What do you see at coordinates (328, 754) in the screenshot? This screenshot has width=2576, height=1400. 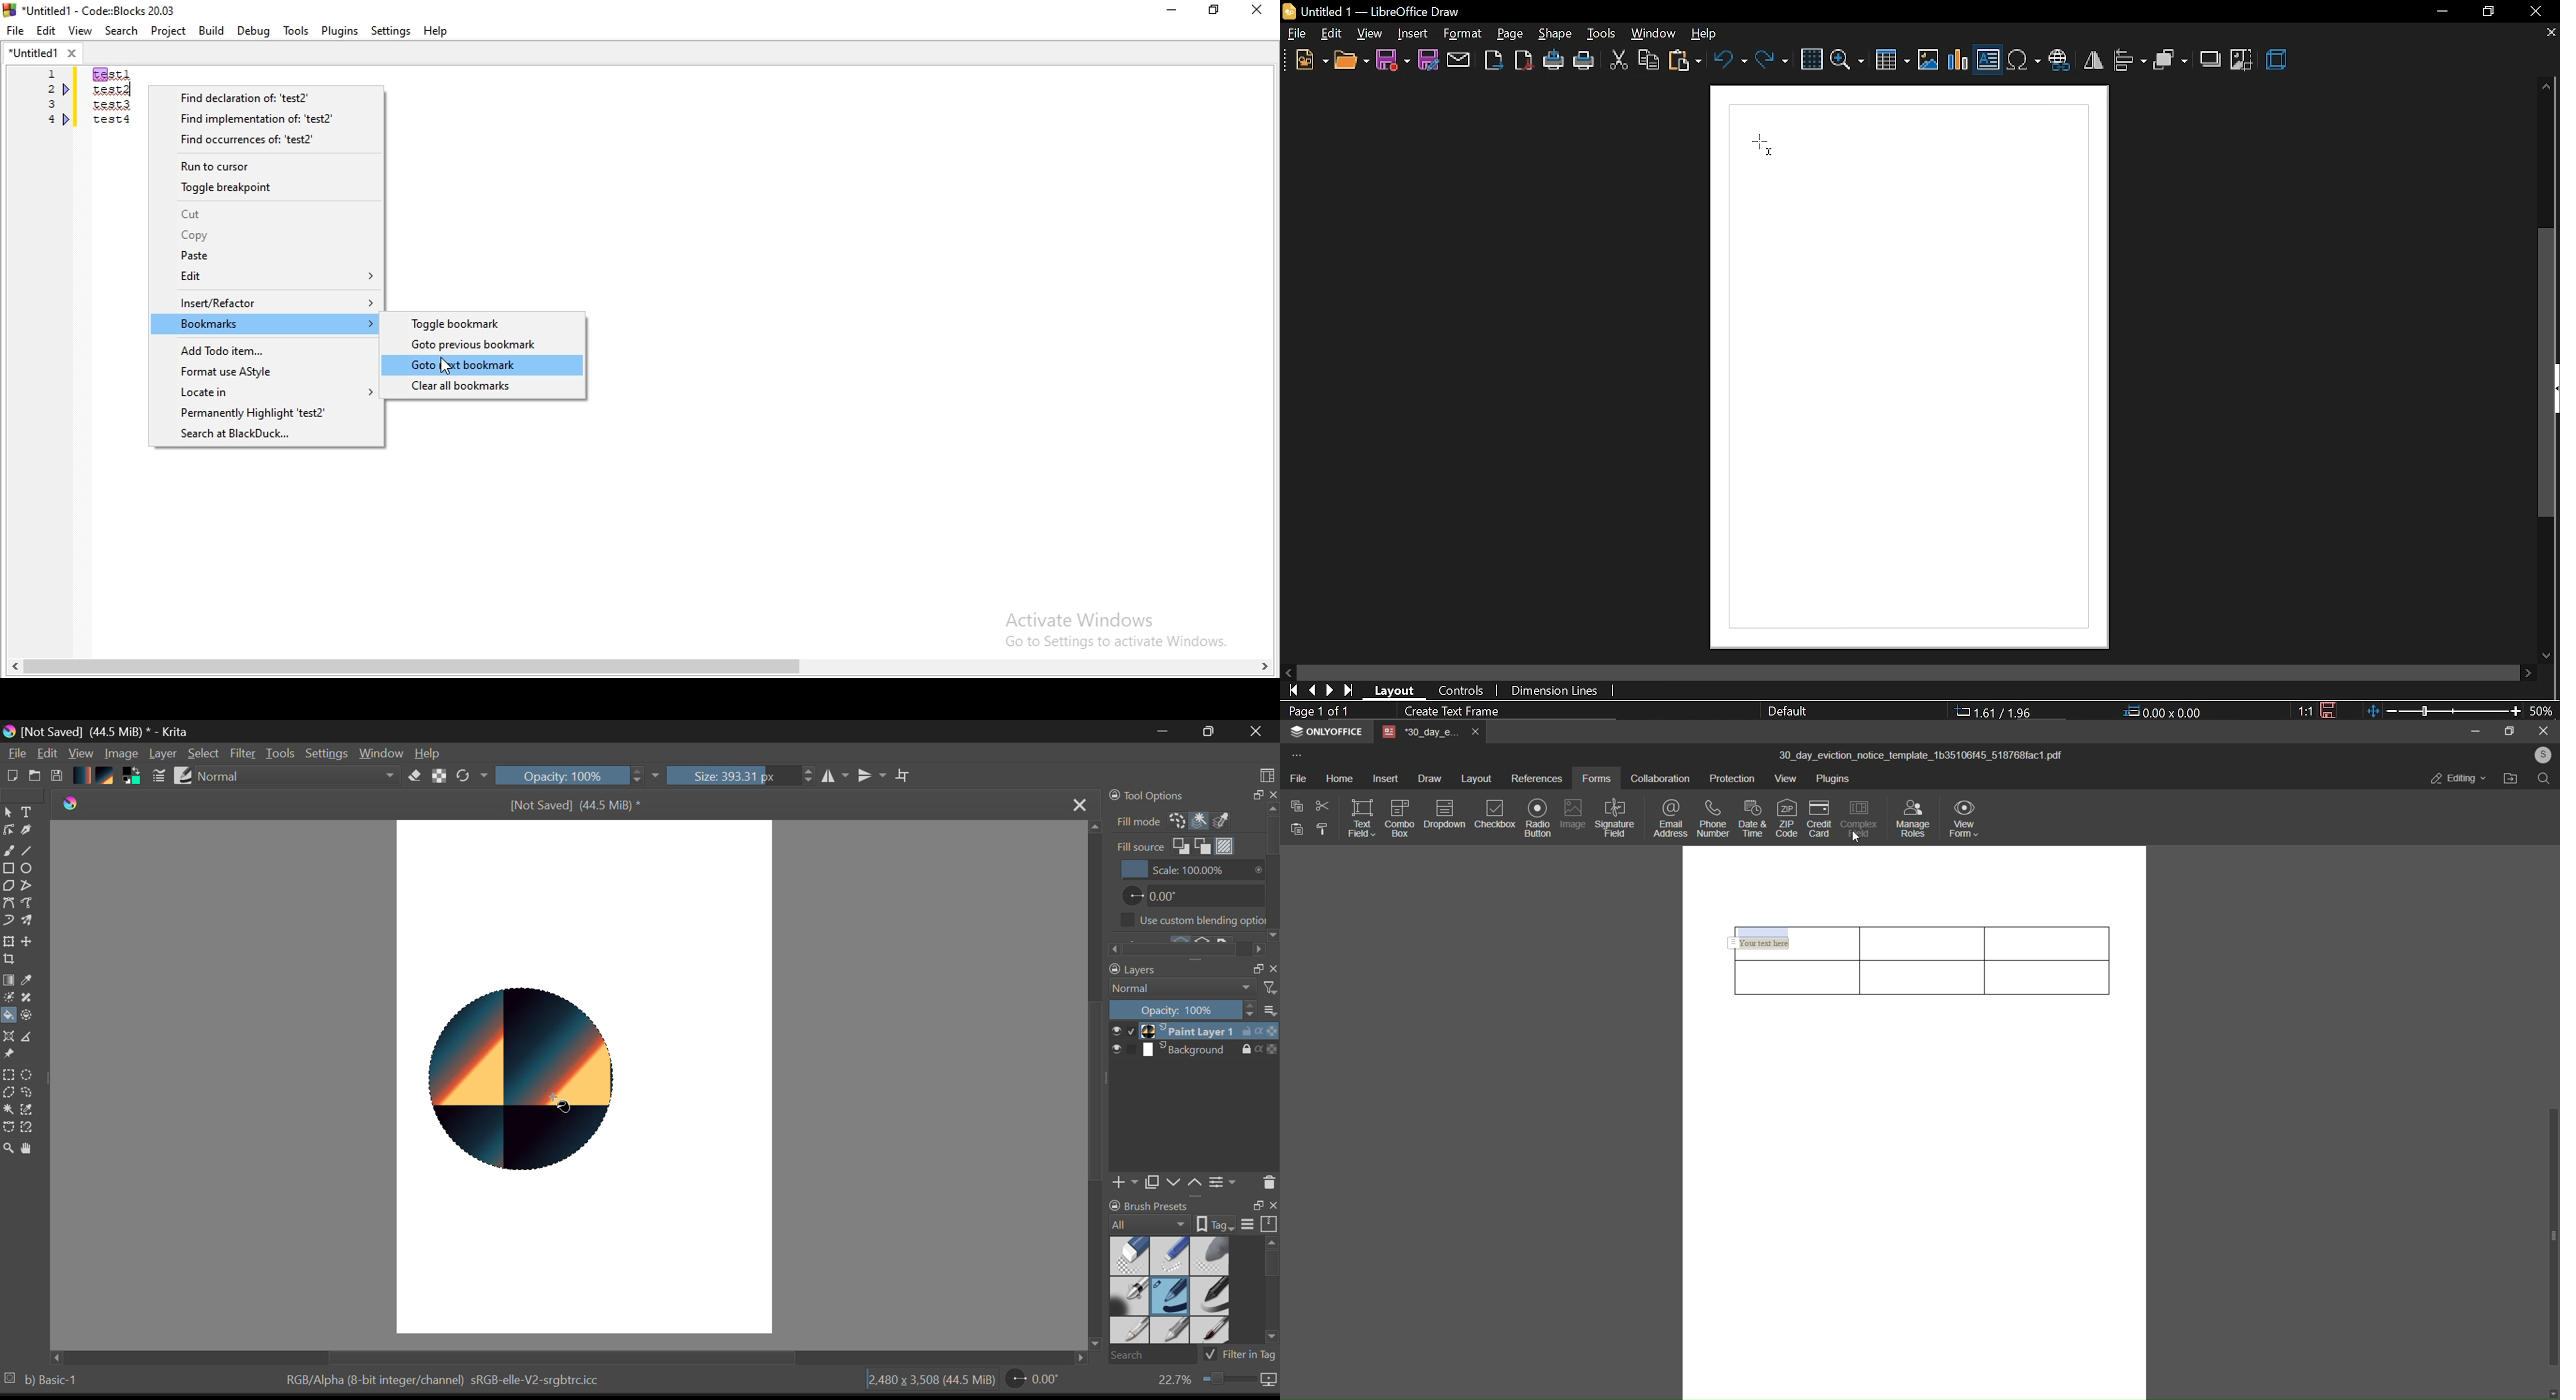 I see `Settings` at bounding box center [328, 754].